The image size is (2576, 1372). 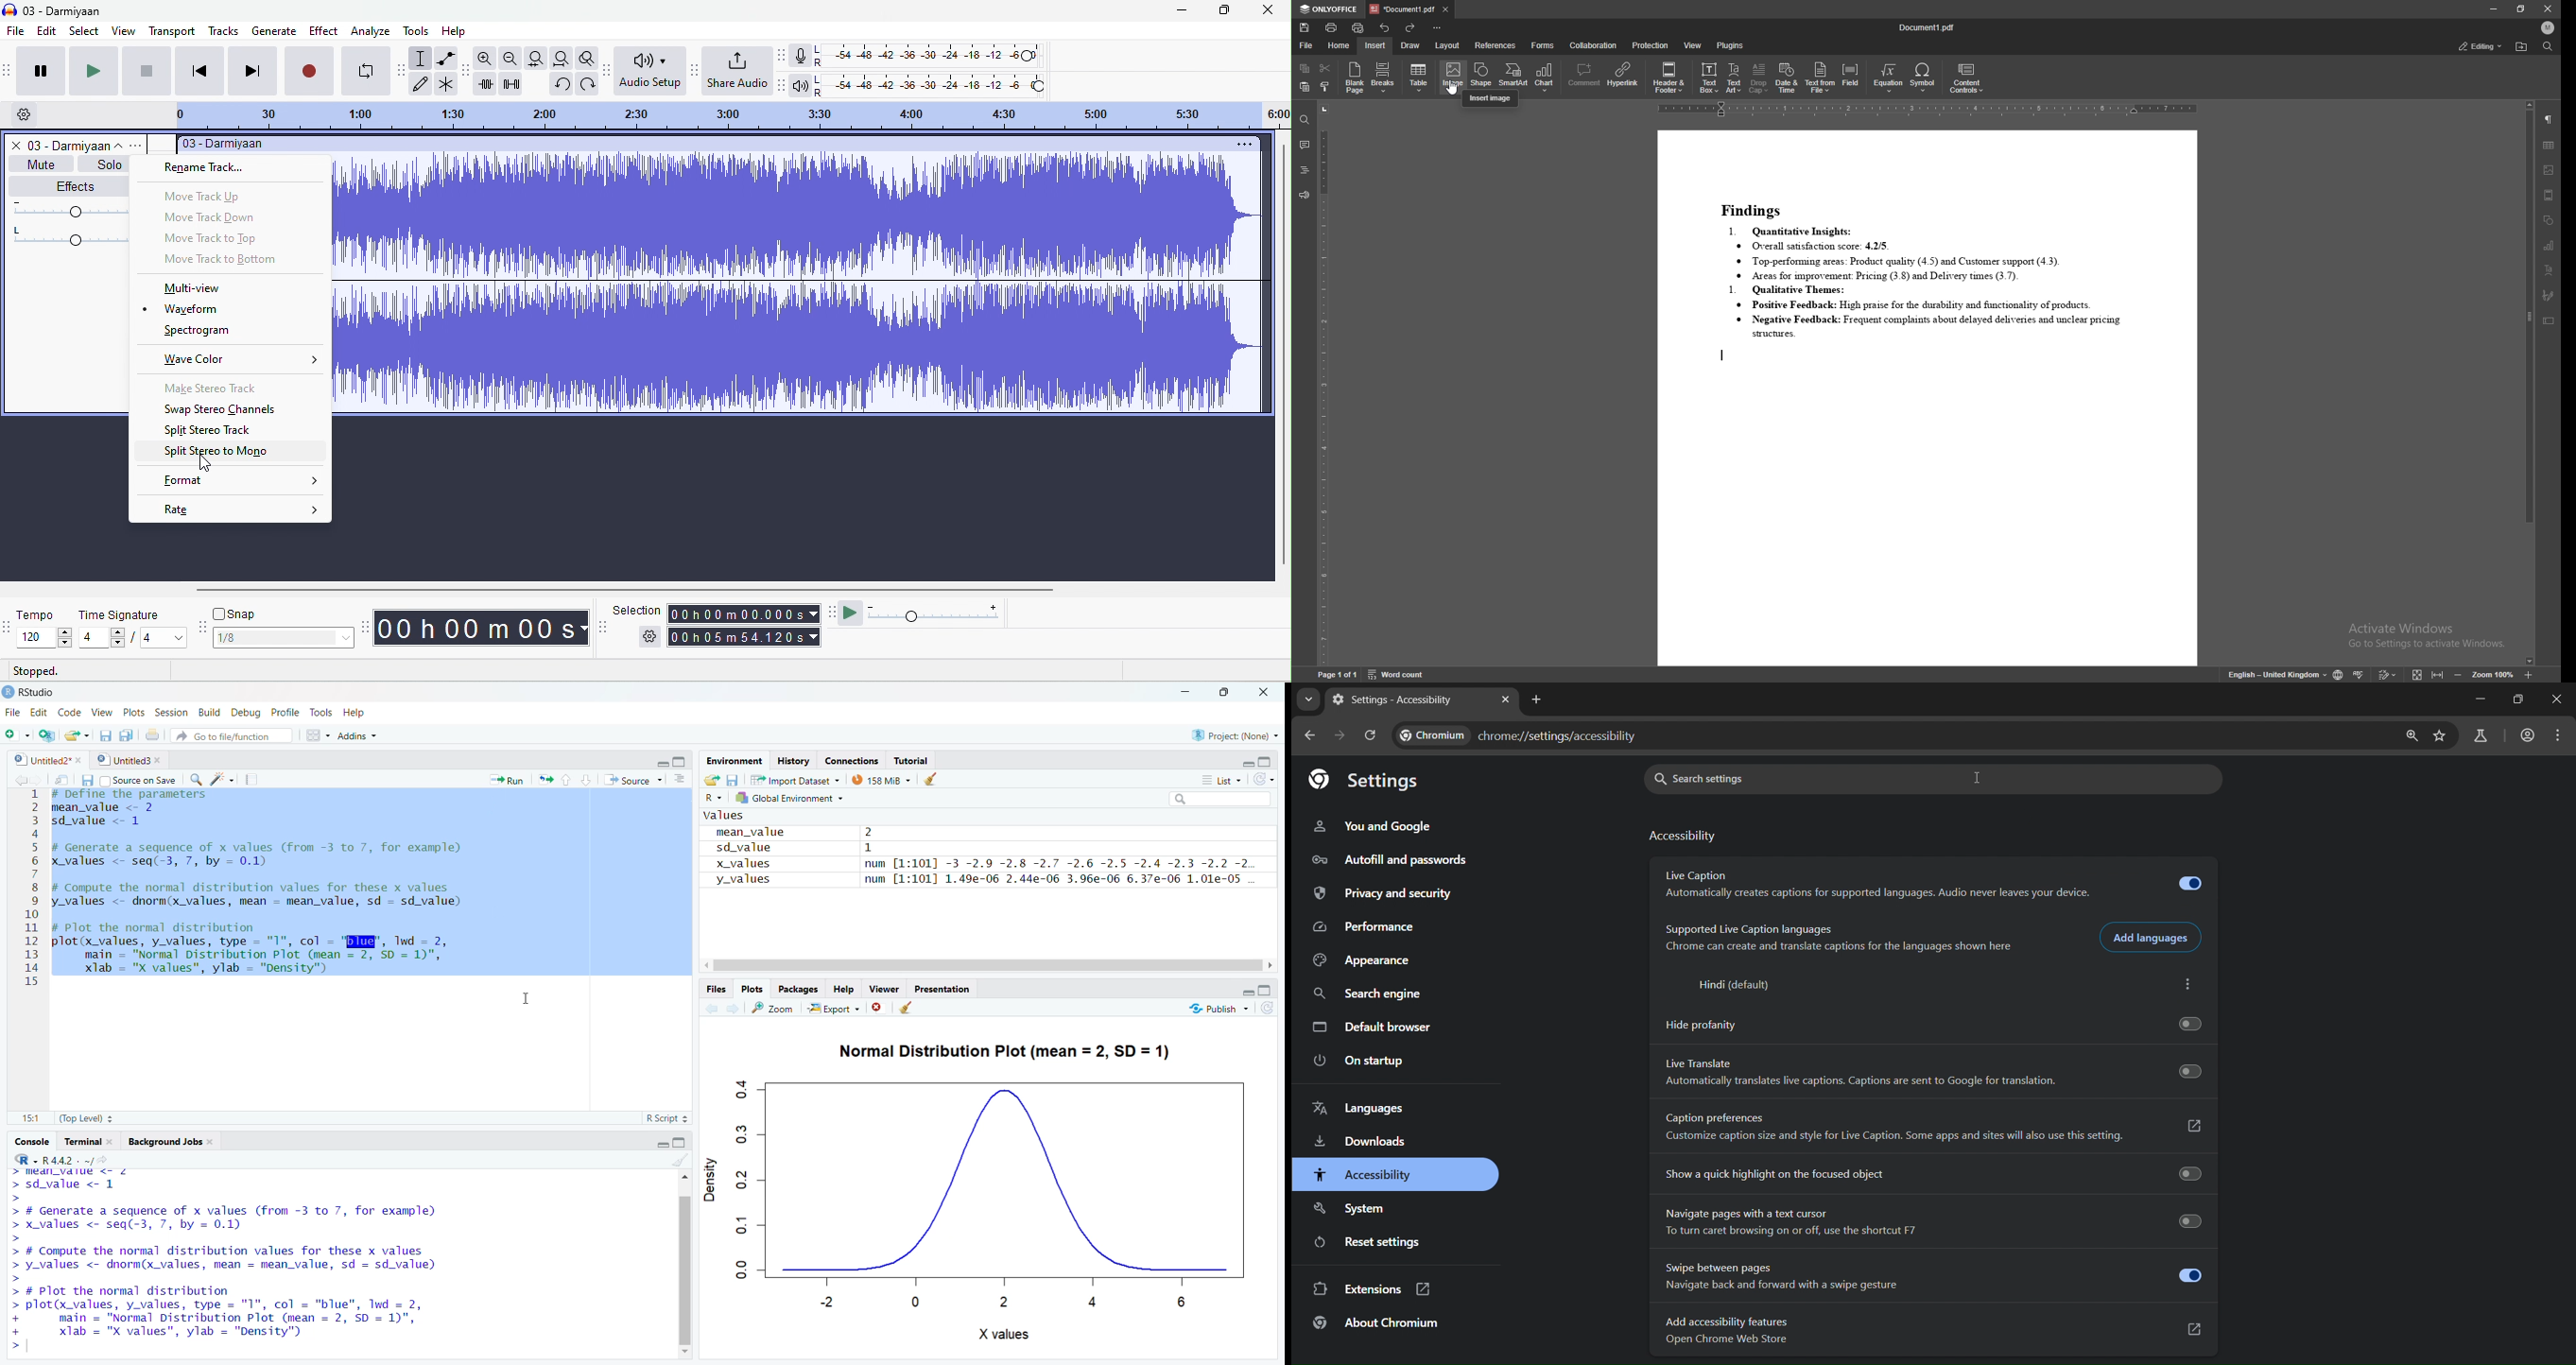 What do you see at coordinates (35, 692) in the screenshot?
I see `RStudio` at bounding box center [35, 692].